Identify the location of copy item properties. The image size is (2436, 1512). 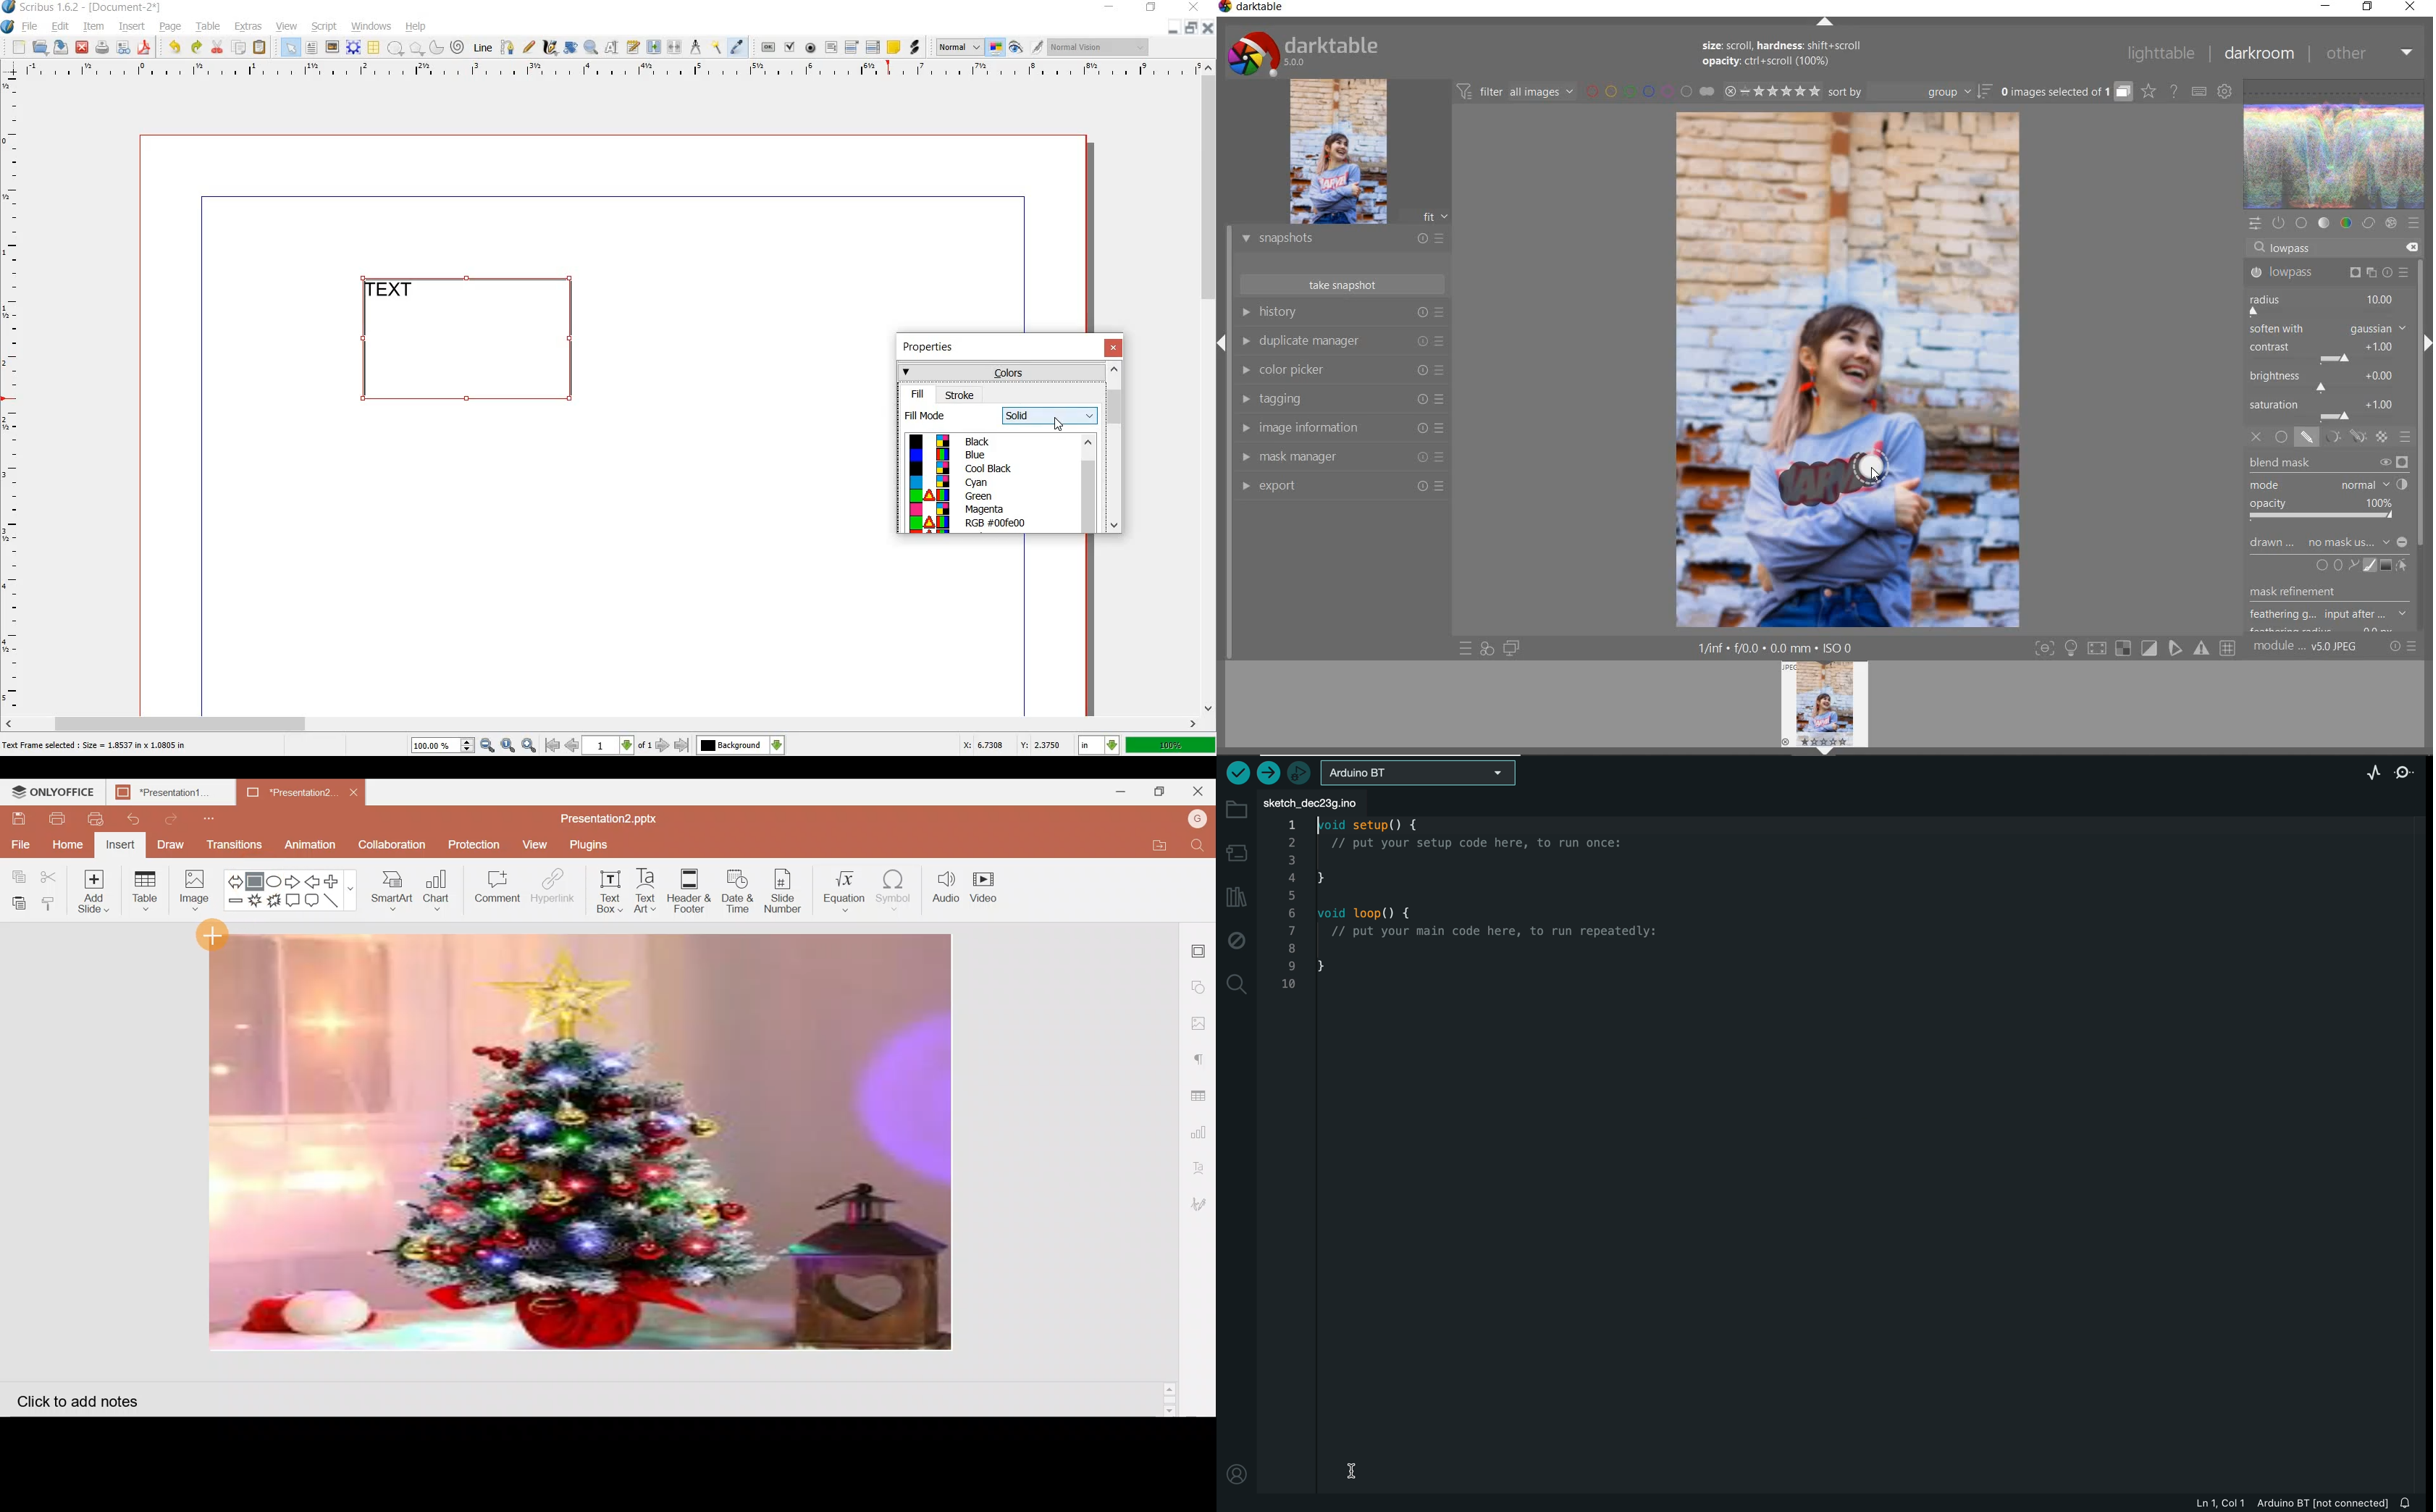
(718, 46).